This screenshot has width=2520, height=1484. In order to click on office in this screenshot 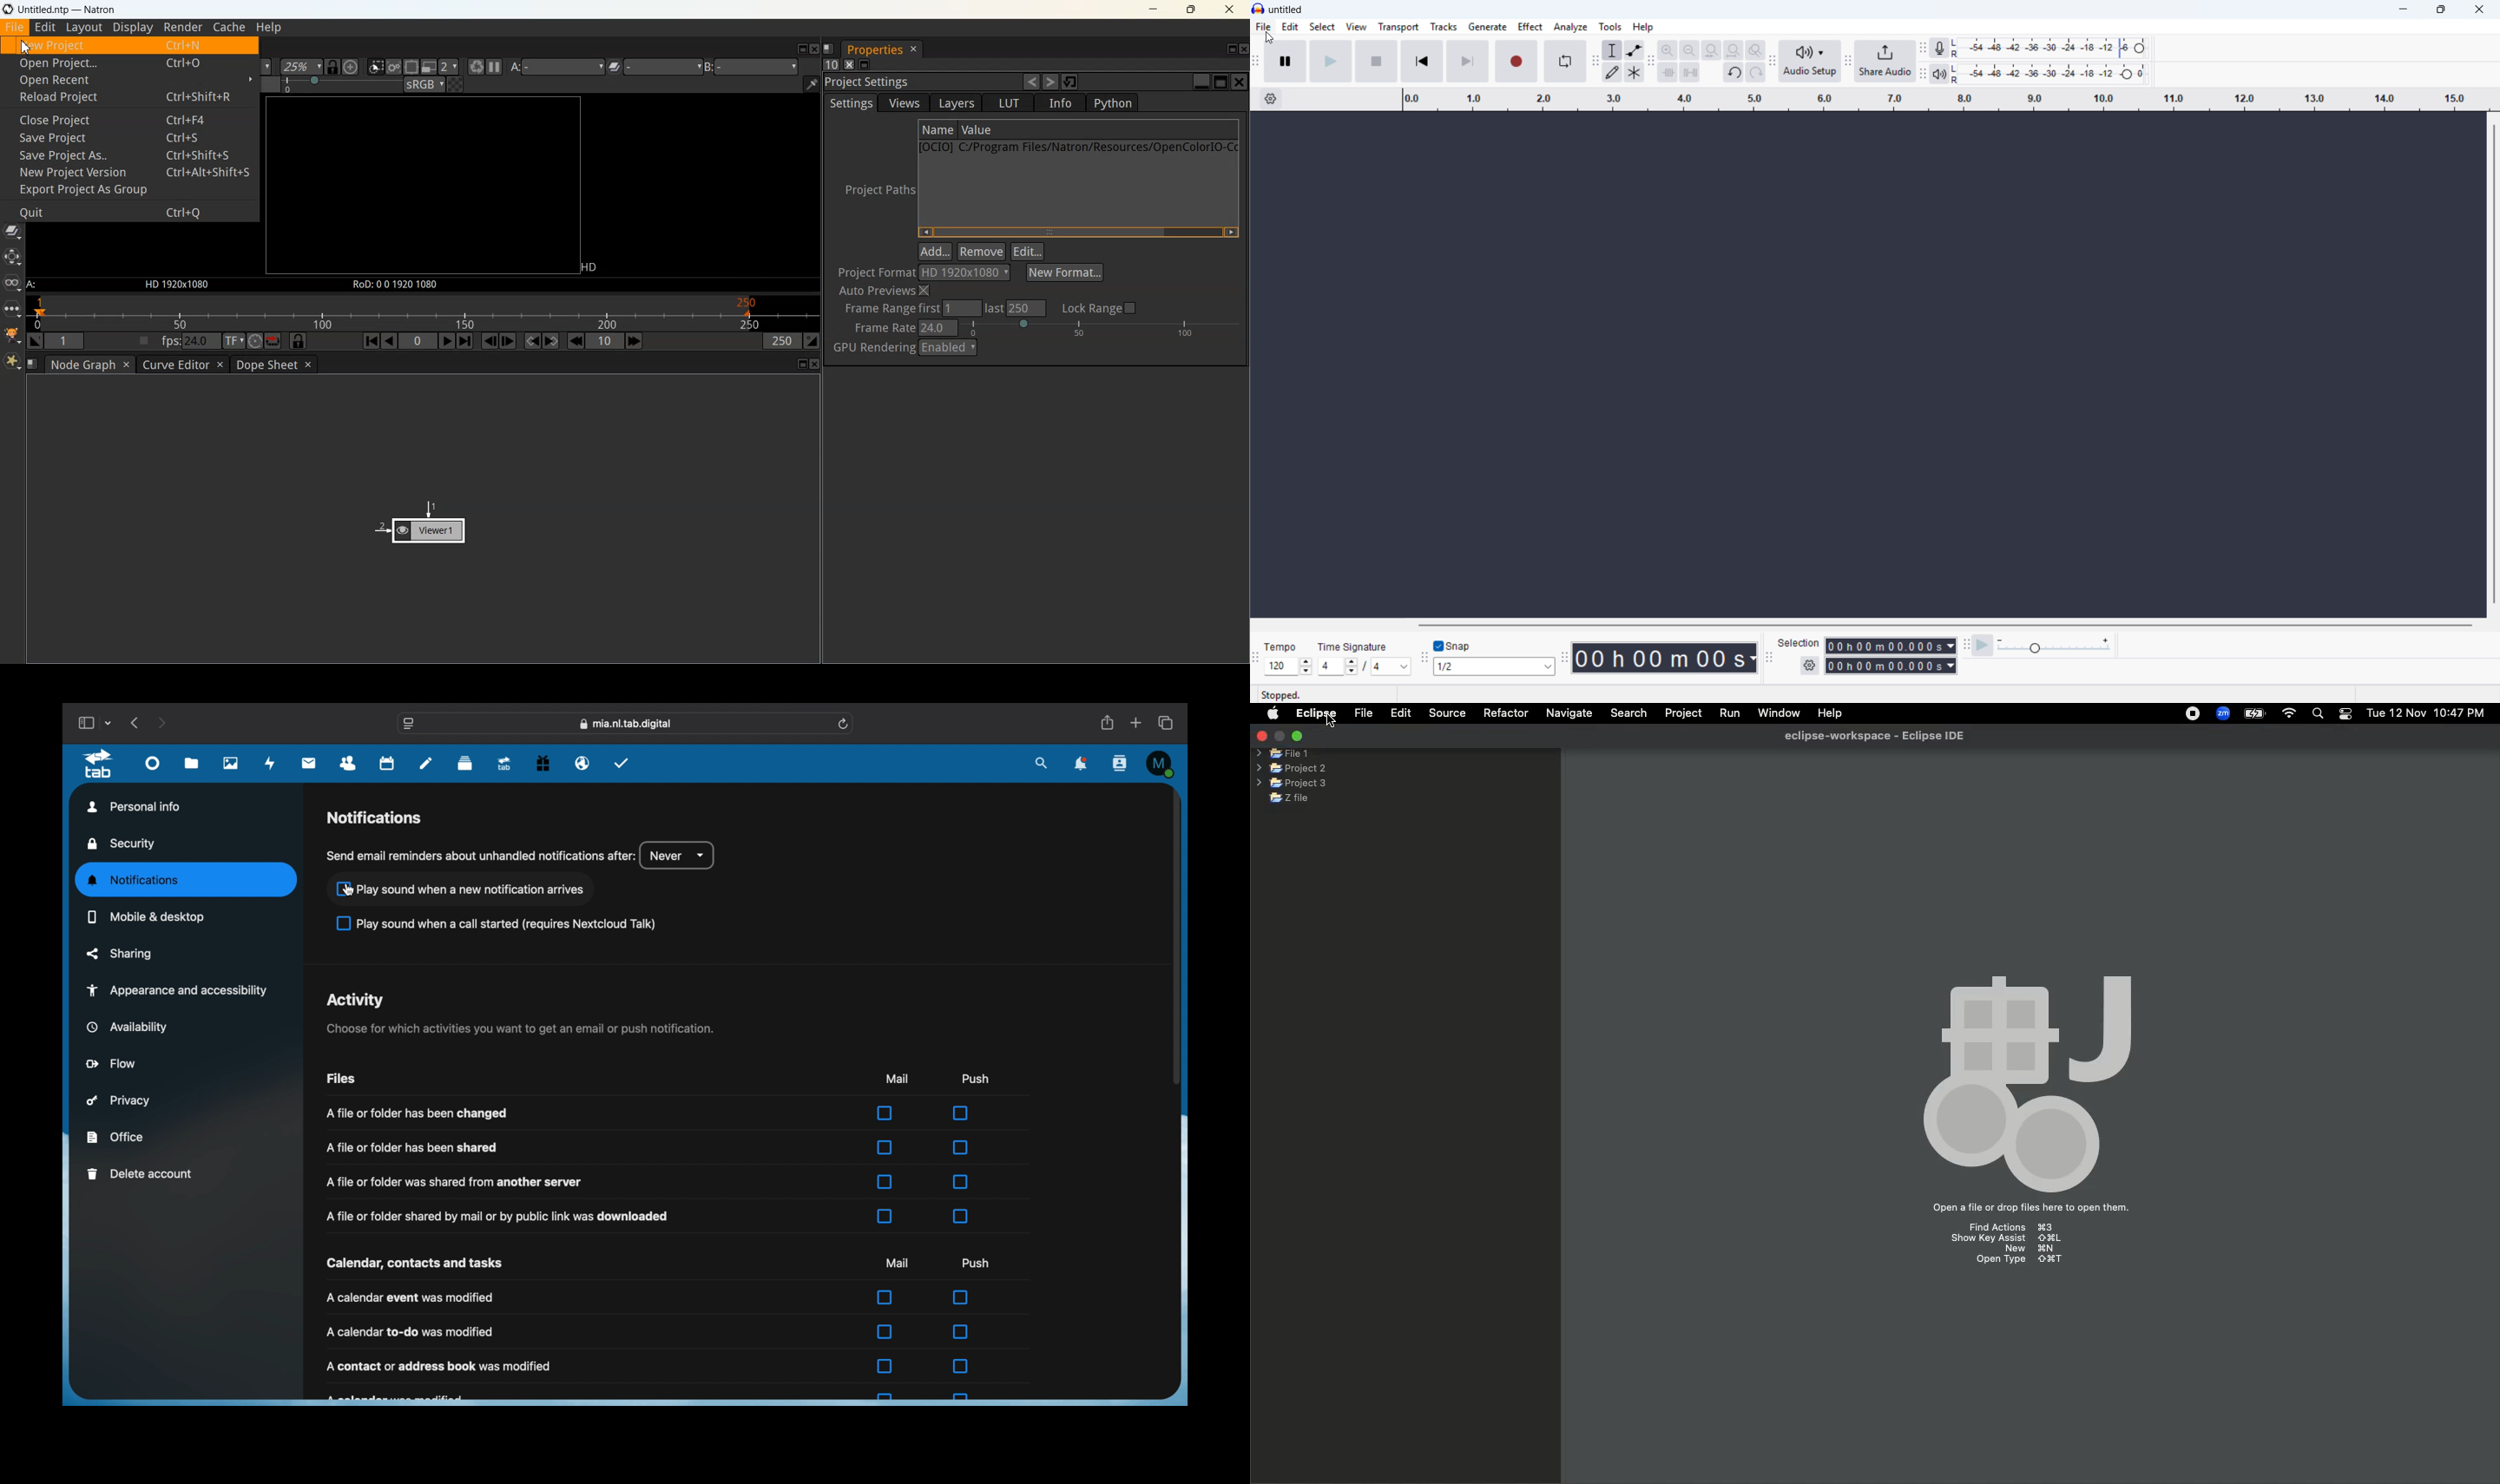, I will do `click(115, 1137)`.